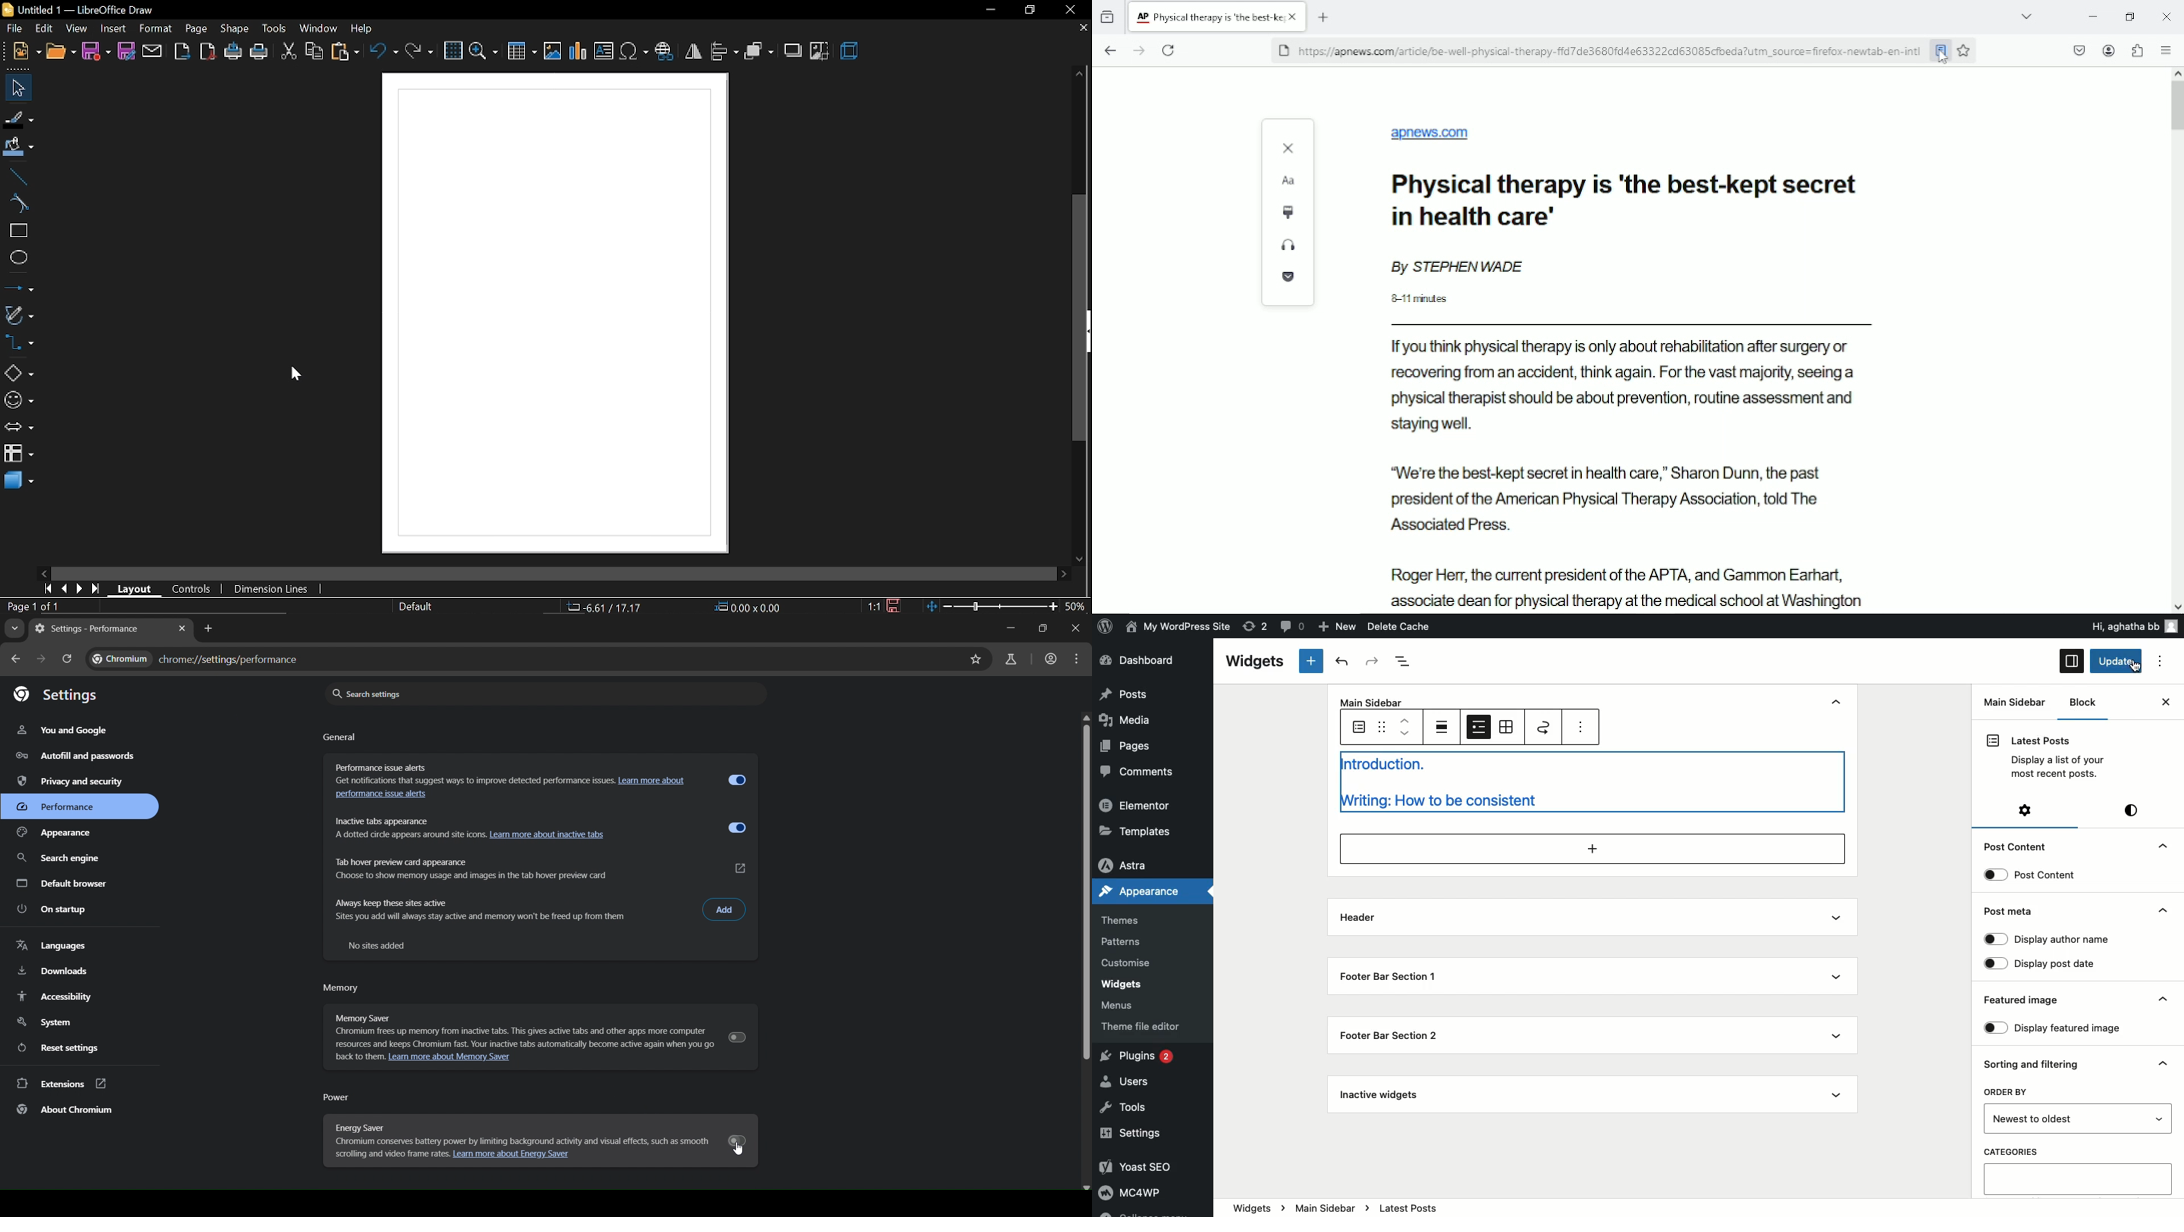 This screenshot has height=1232, width=2184. Describe the element at coordinates (381, 945) in the screenshot. I see `no sites added` at that location.